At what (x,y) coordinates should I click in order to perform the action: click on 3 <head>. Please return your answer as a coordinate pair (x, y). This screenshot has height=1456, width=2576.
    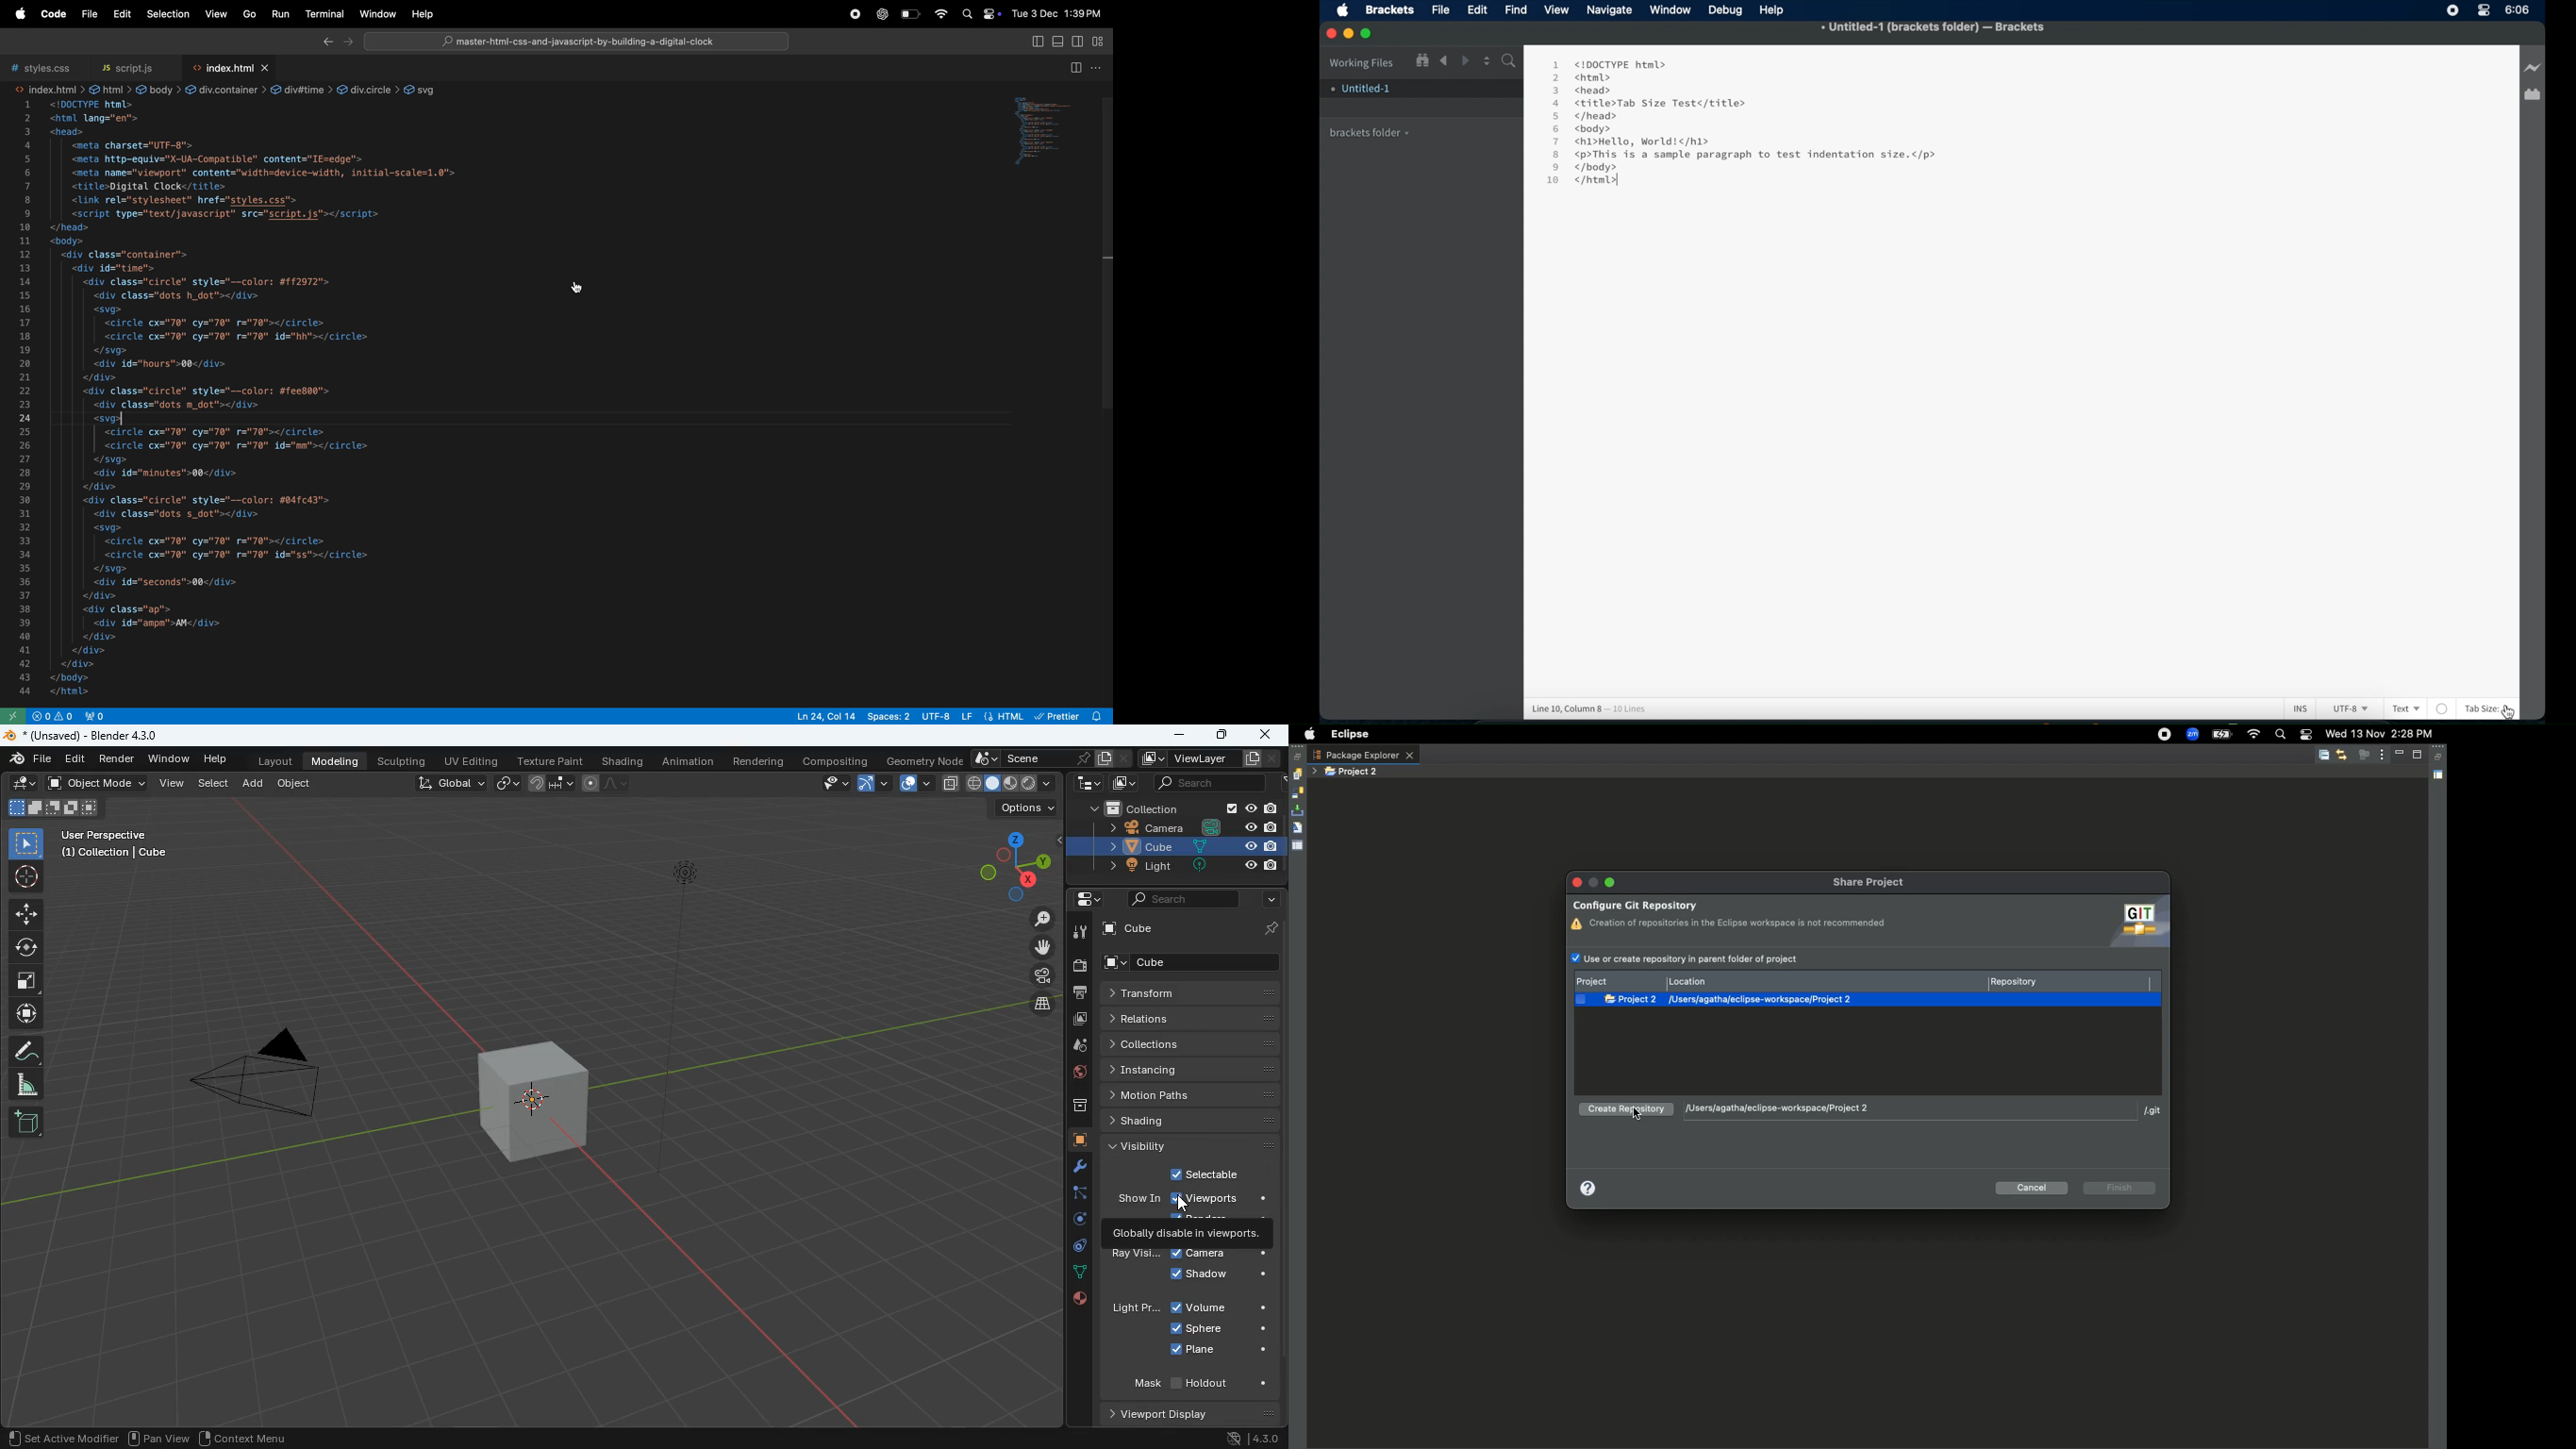
    Looking at the image, I should click on (1584, 89).